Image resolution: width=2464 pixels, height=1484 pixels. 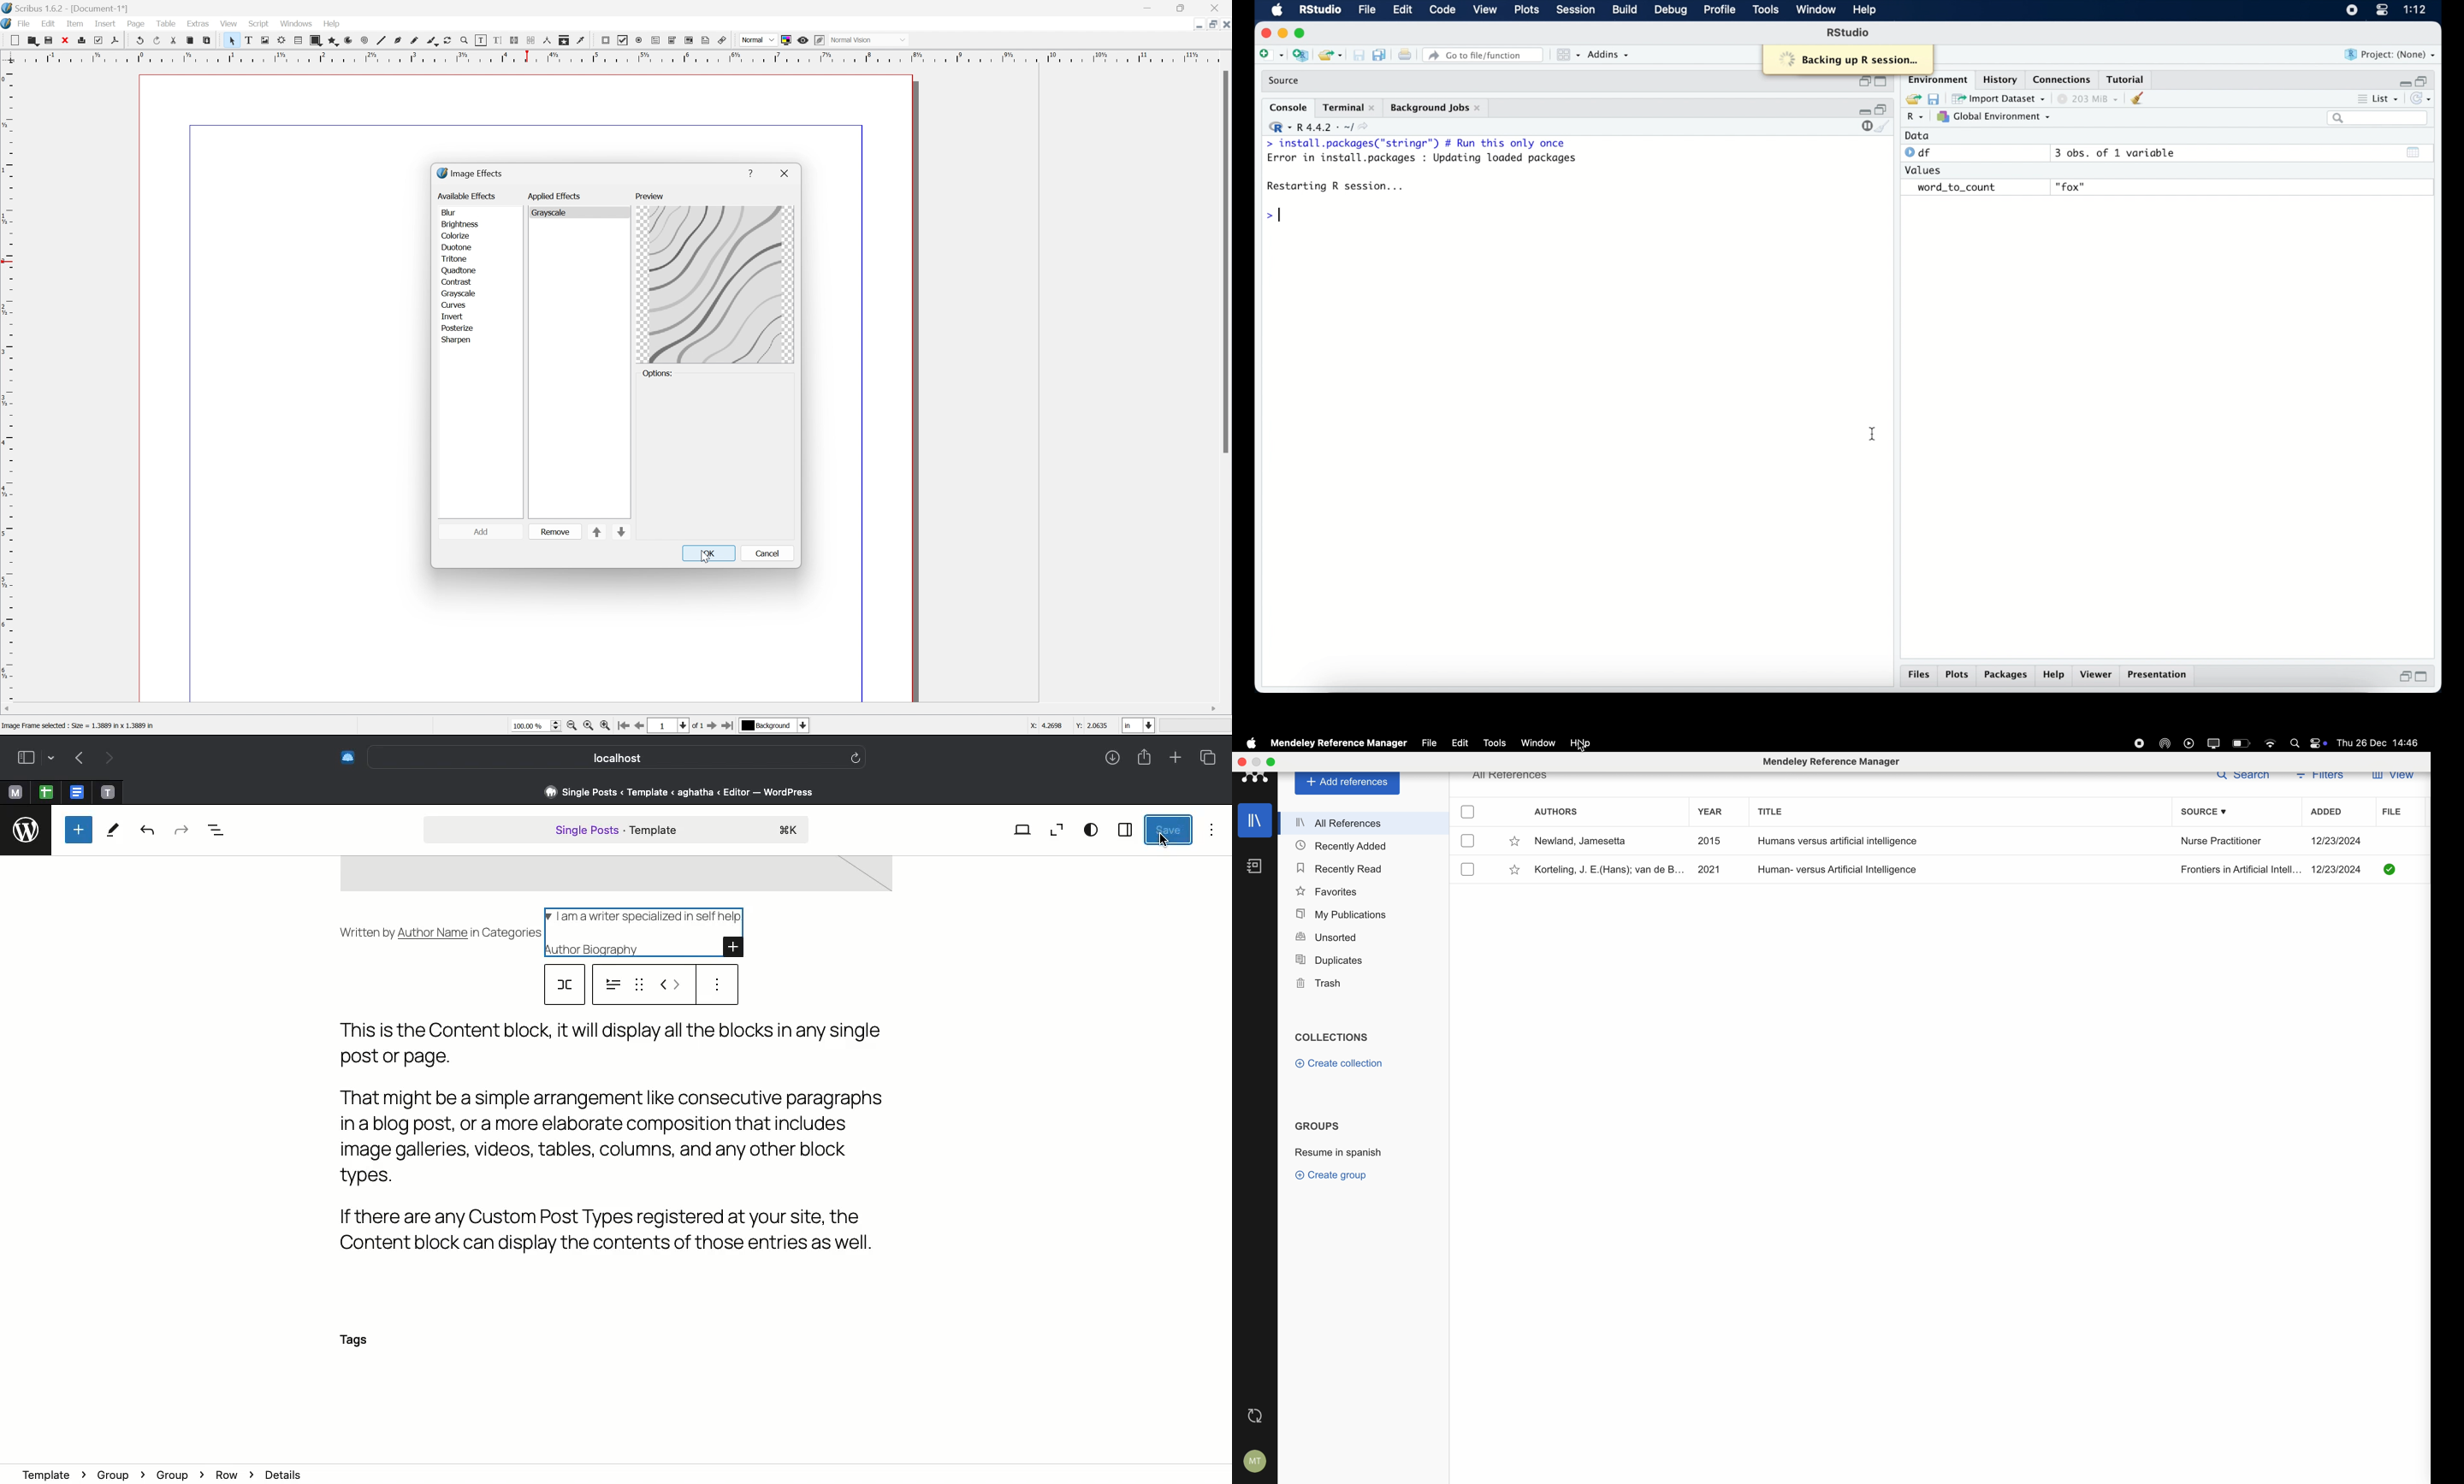 I want to click on Polygon, so click(x=334, y=42).